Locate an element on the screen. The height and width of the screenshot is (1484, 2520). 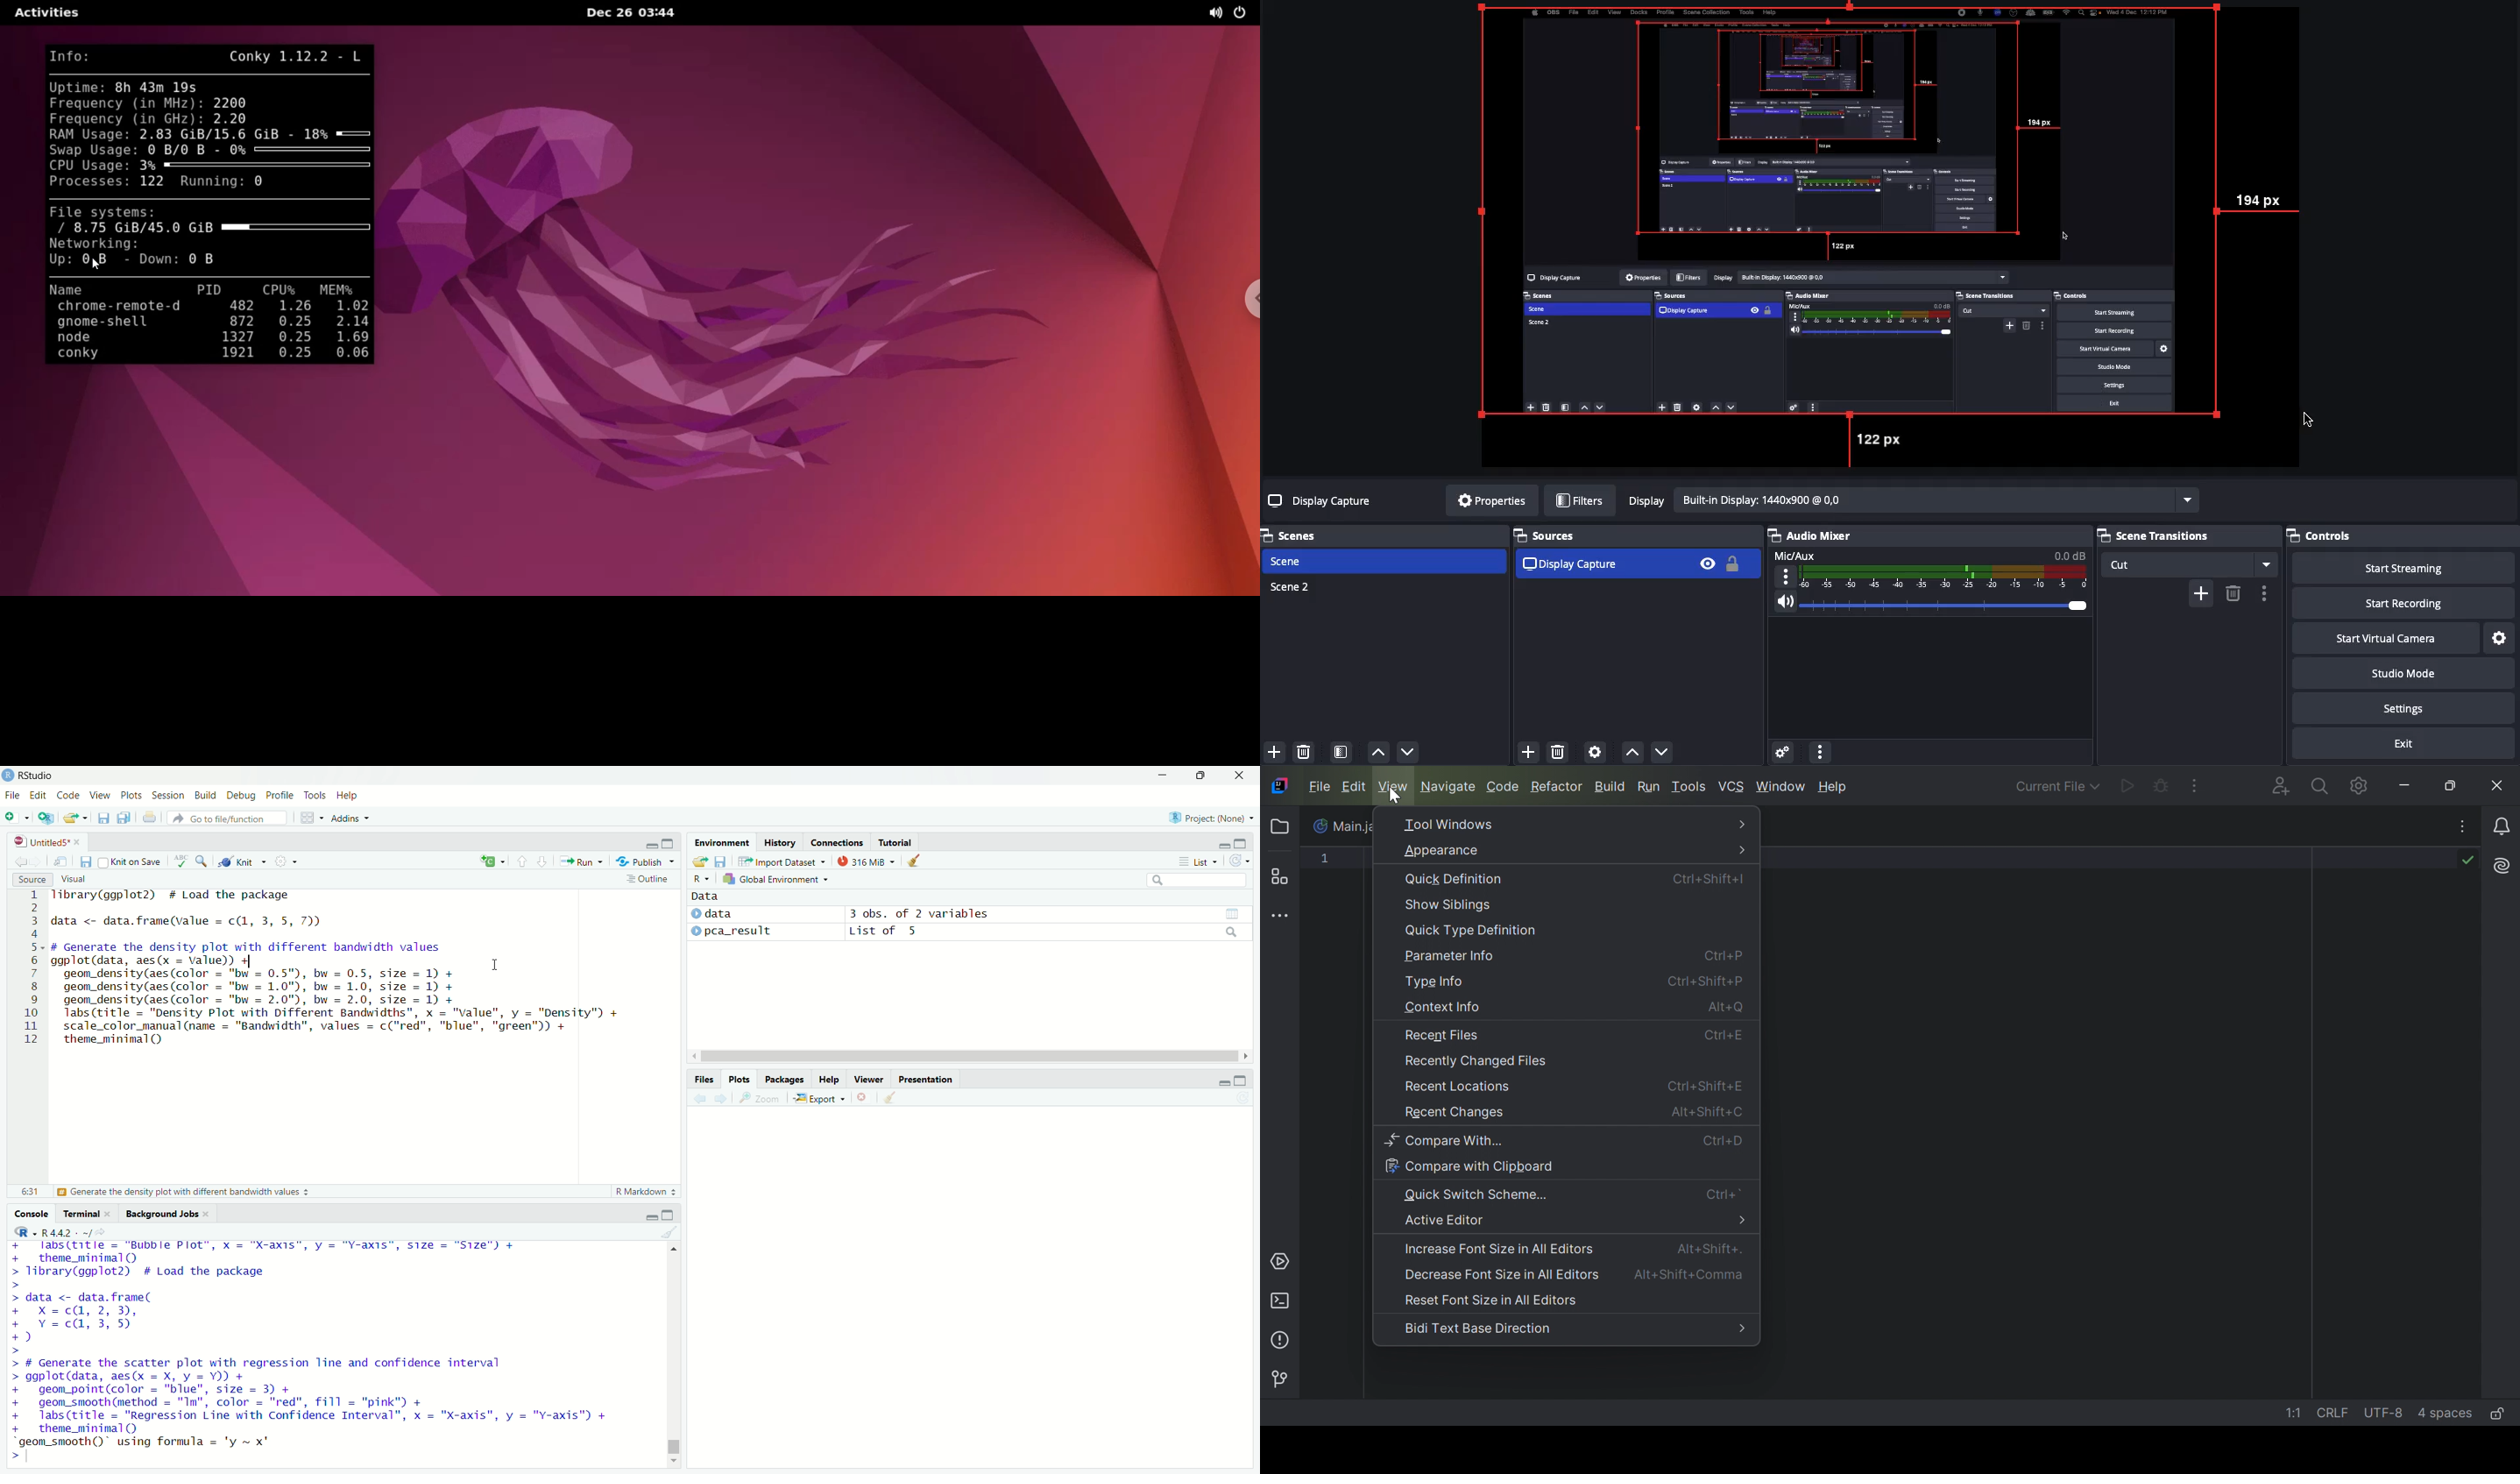
Edit is located at coordinates (1353, 787).